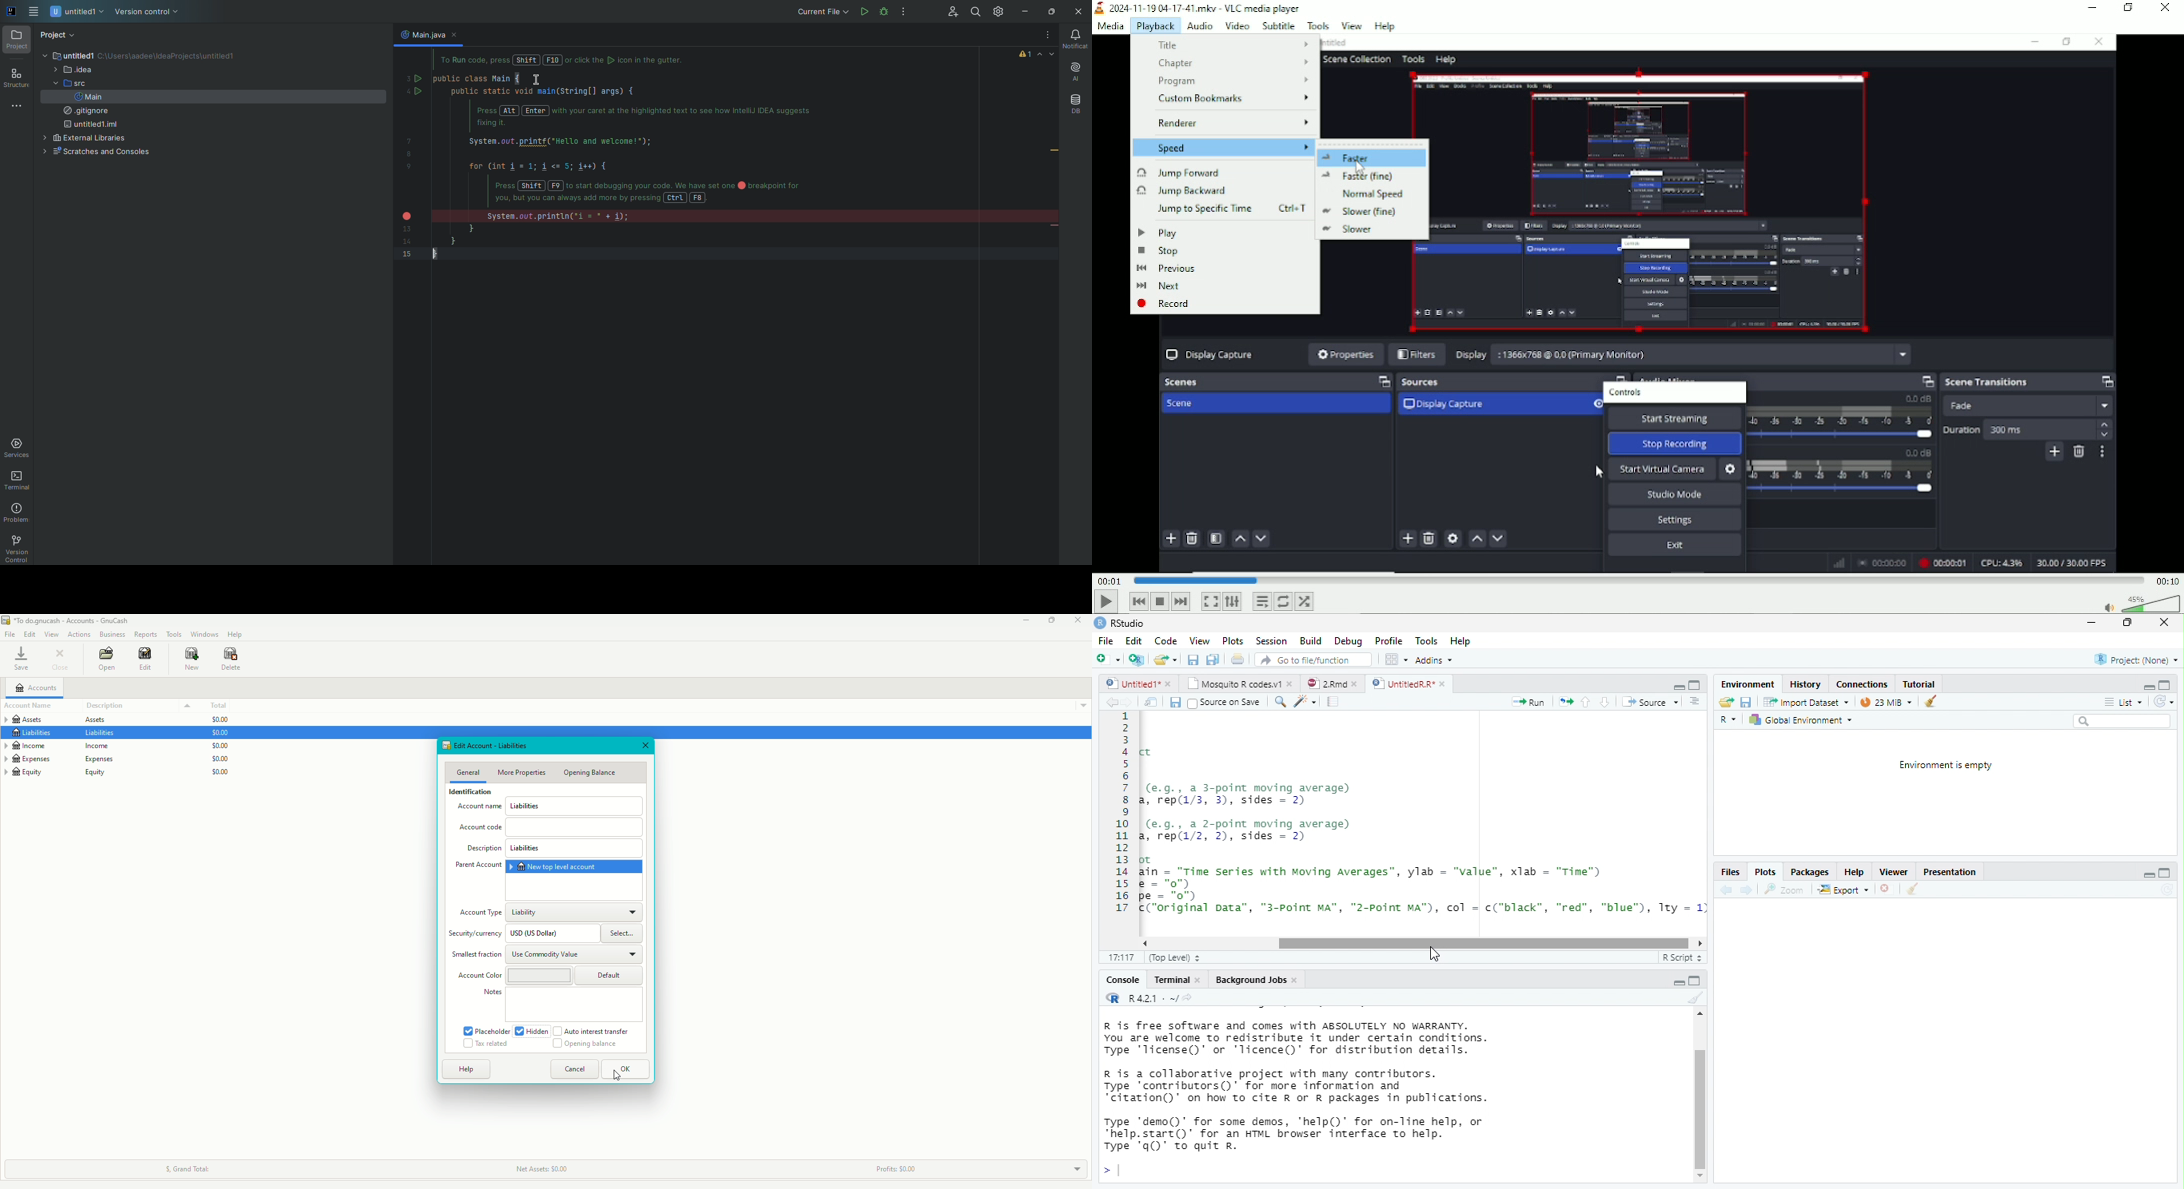 Image resolution: width=2184 pixels, height=1204 pixels. I want to click on back, so click(1111, 702).